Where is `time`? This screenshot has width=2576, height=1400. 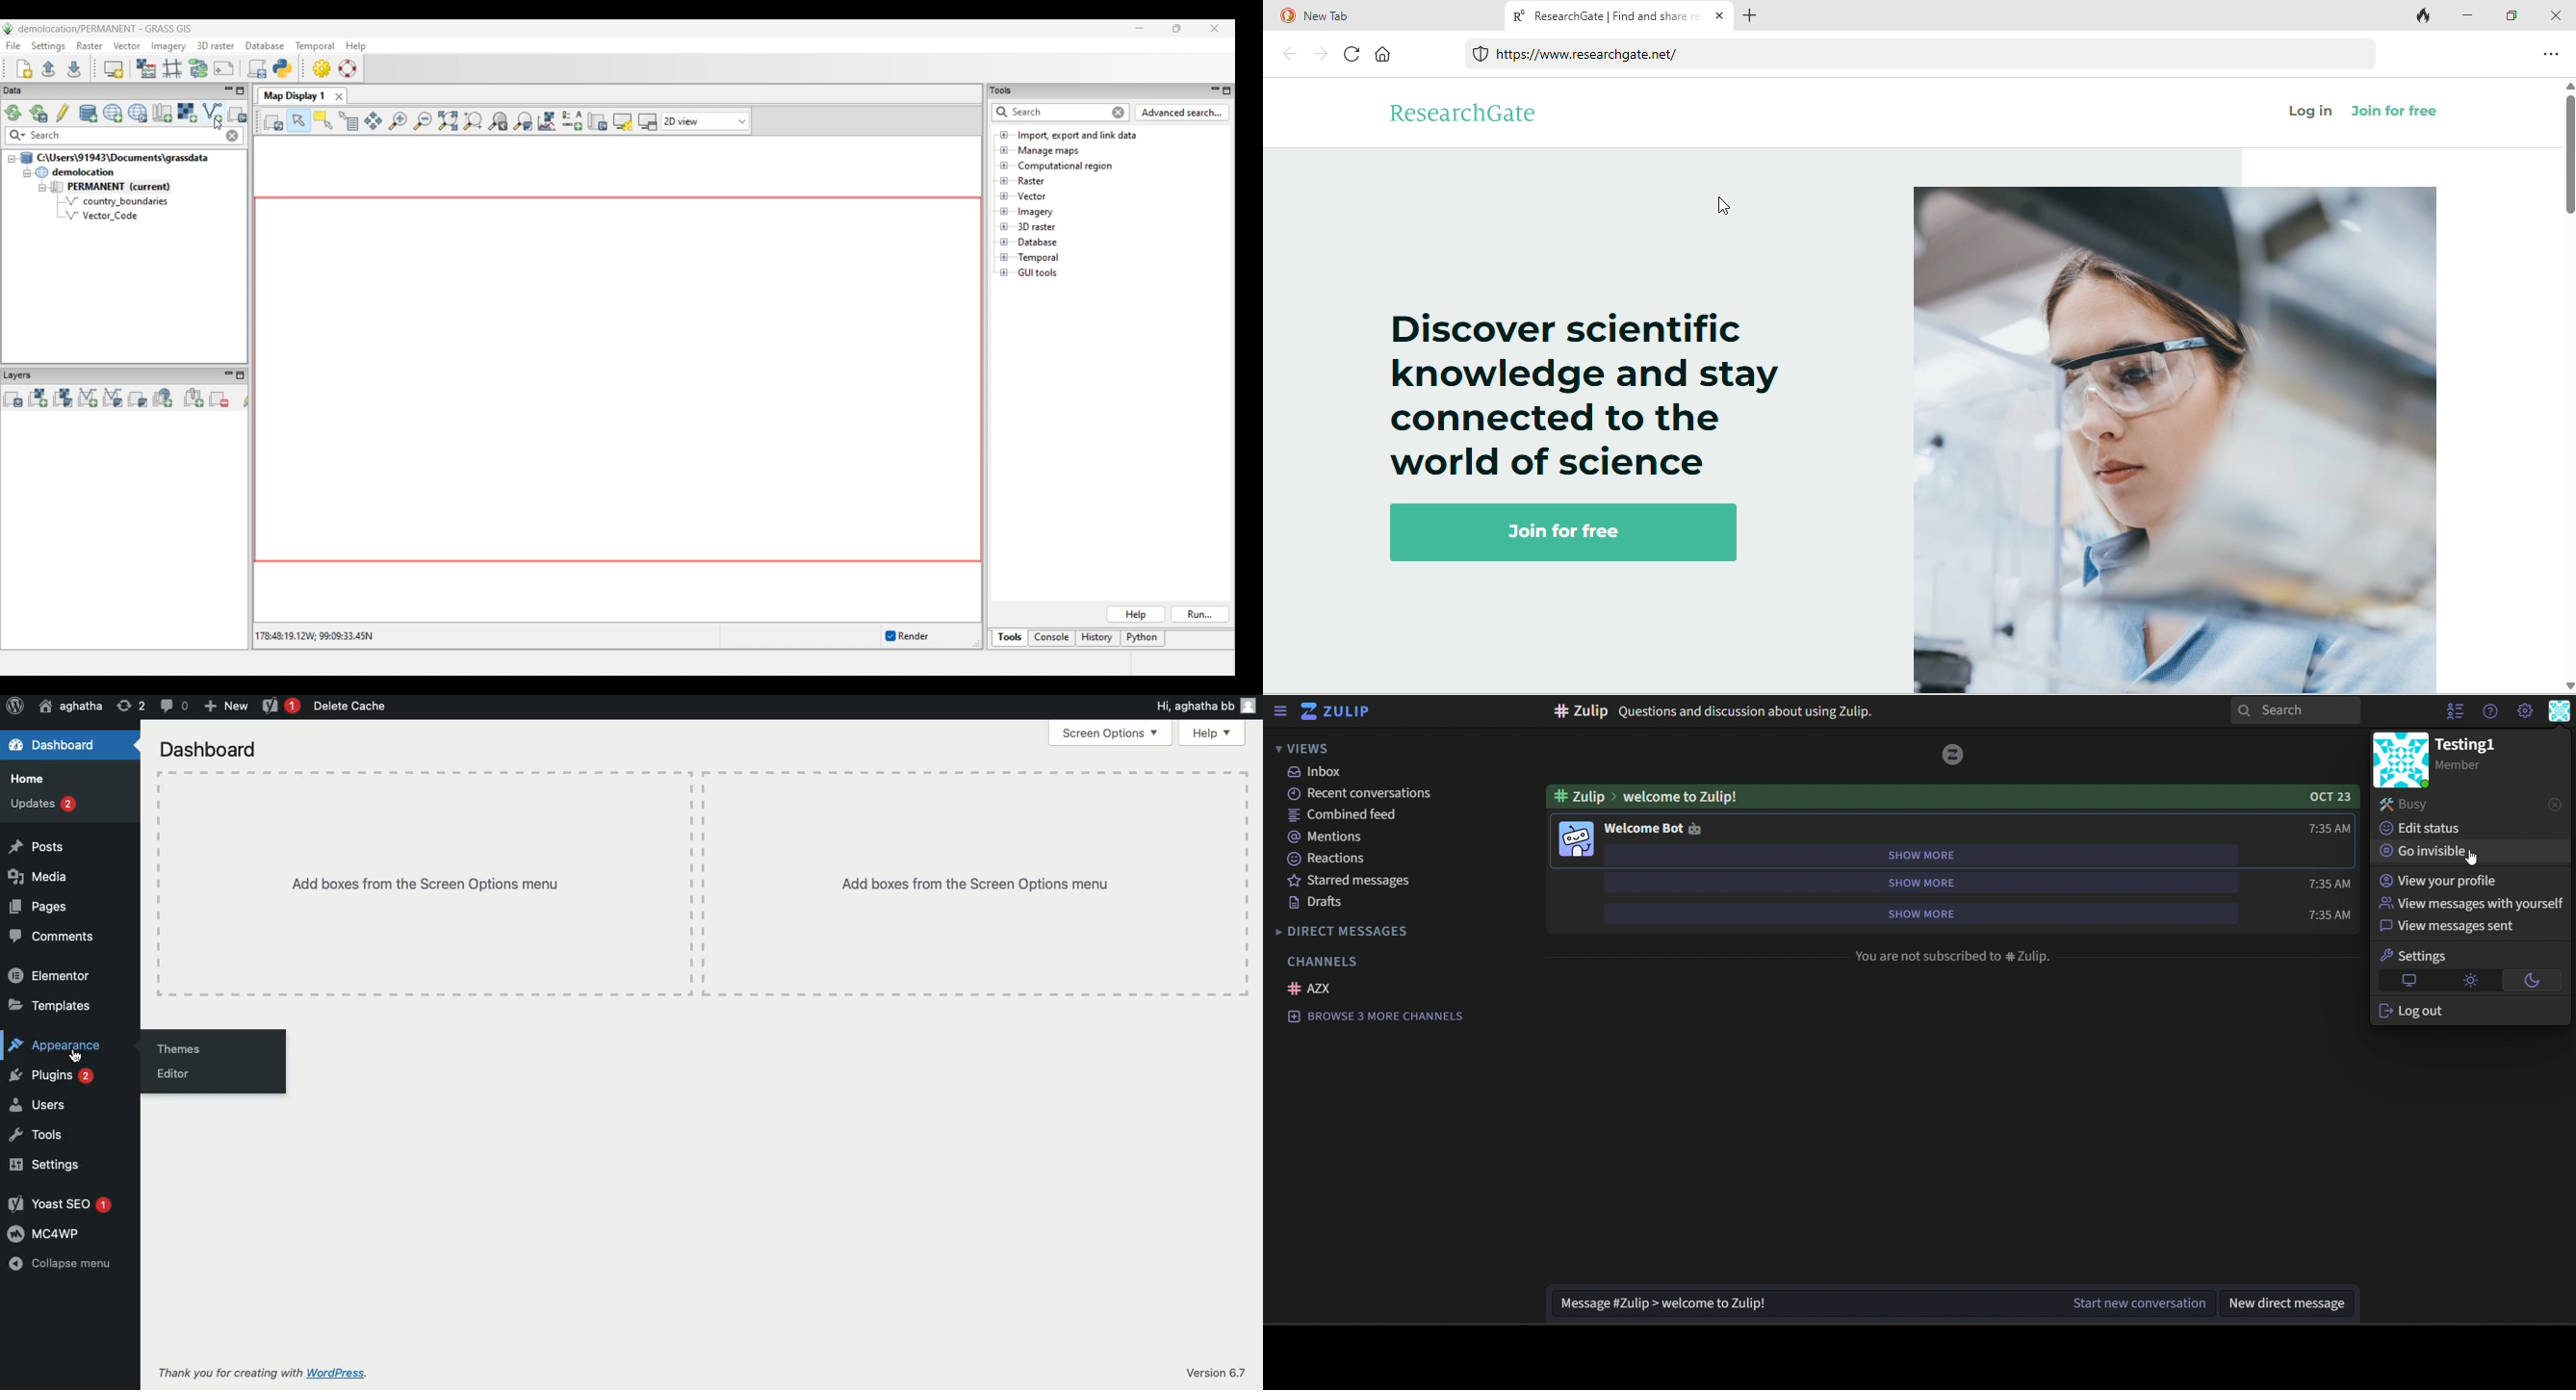
time is located at coordinates (2326, 882).